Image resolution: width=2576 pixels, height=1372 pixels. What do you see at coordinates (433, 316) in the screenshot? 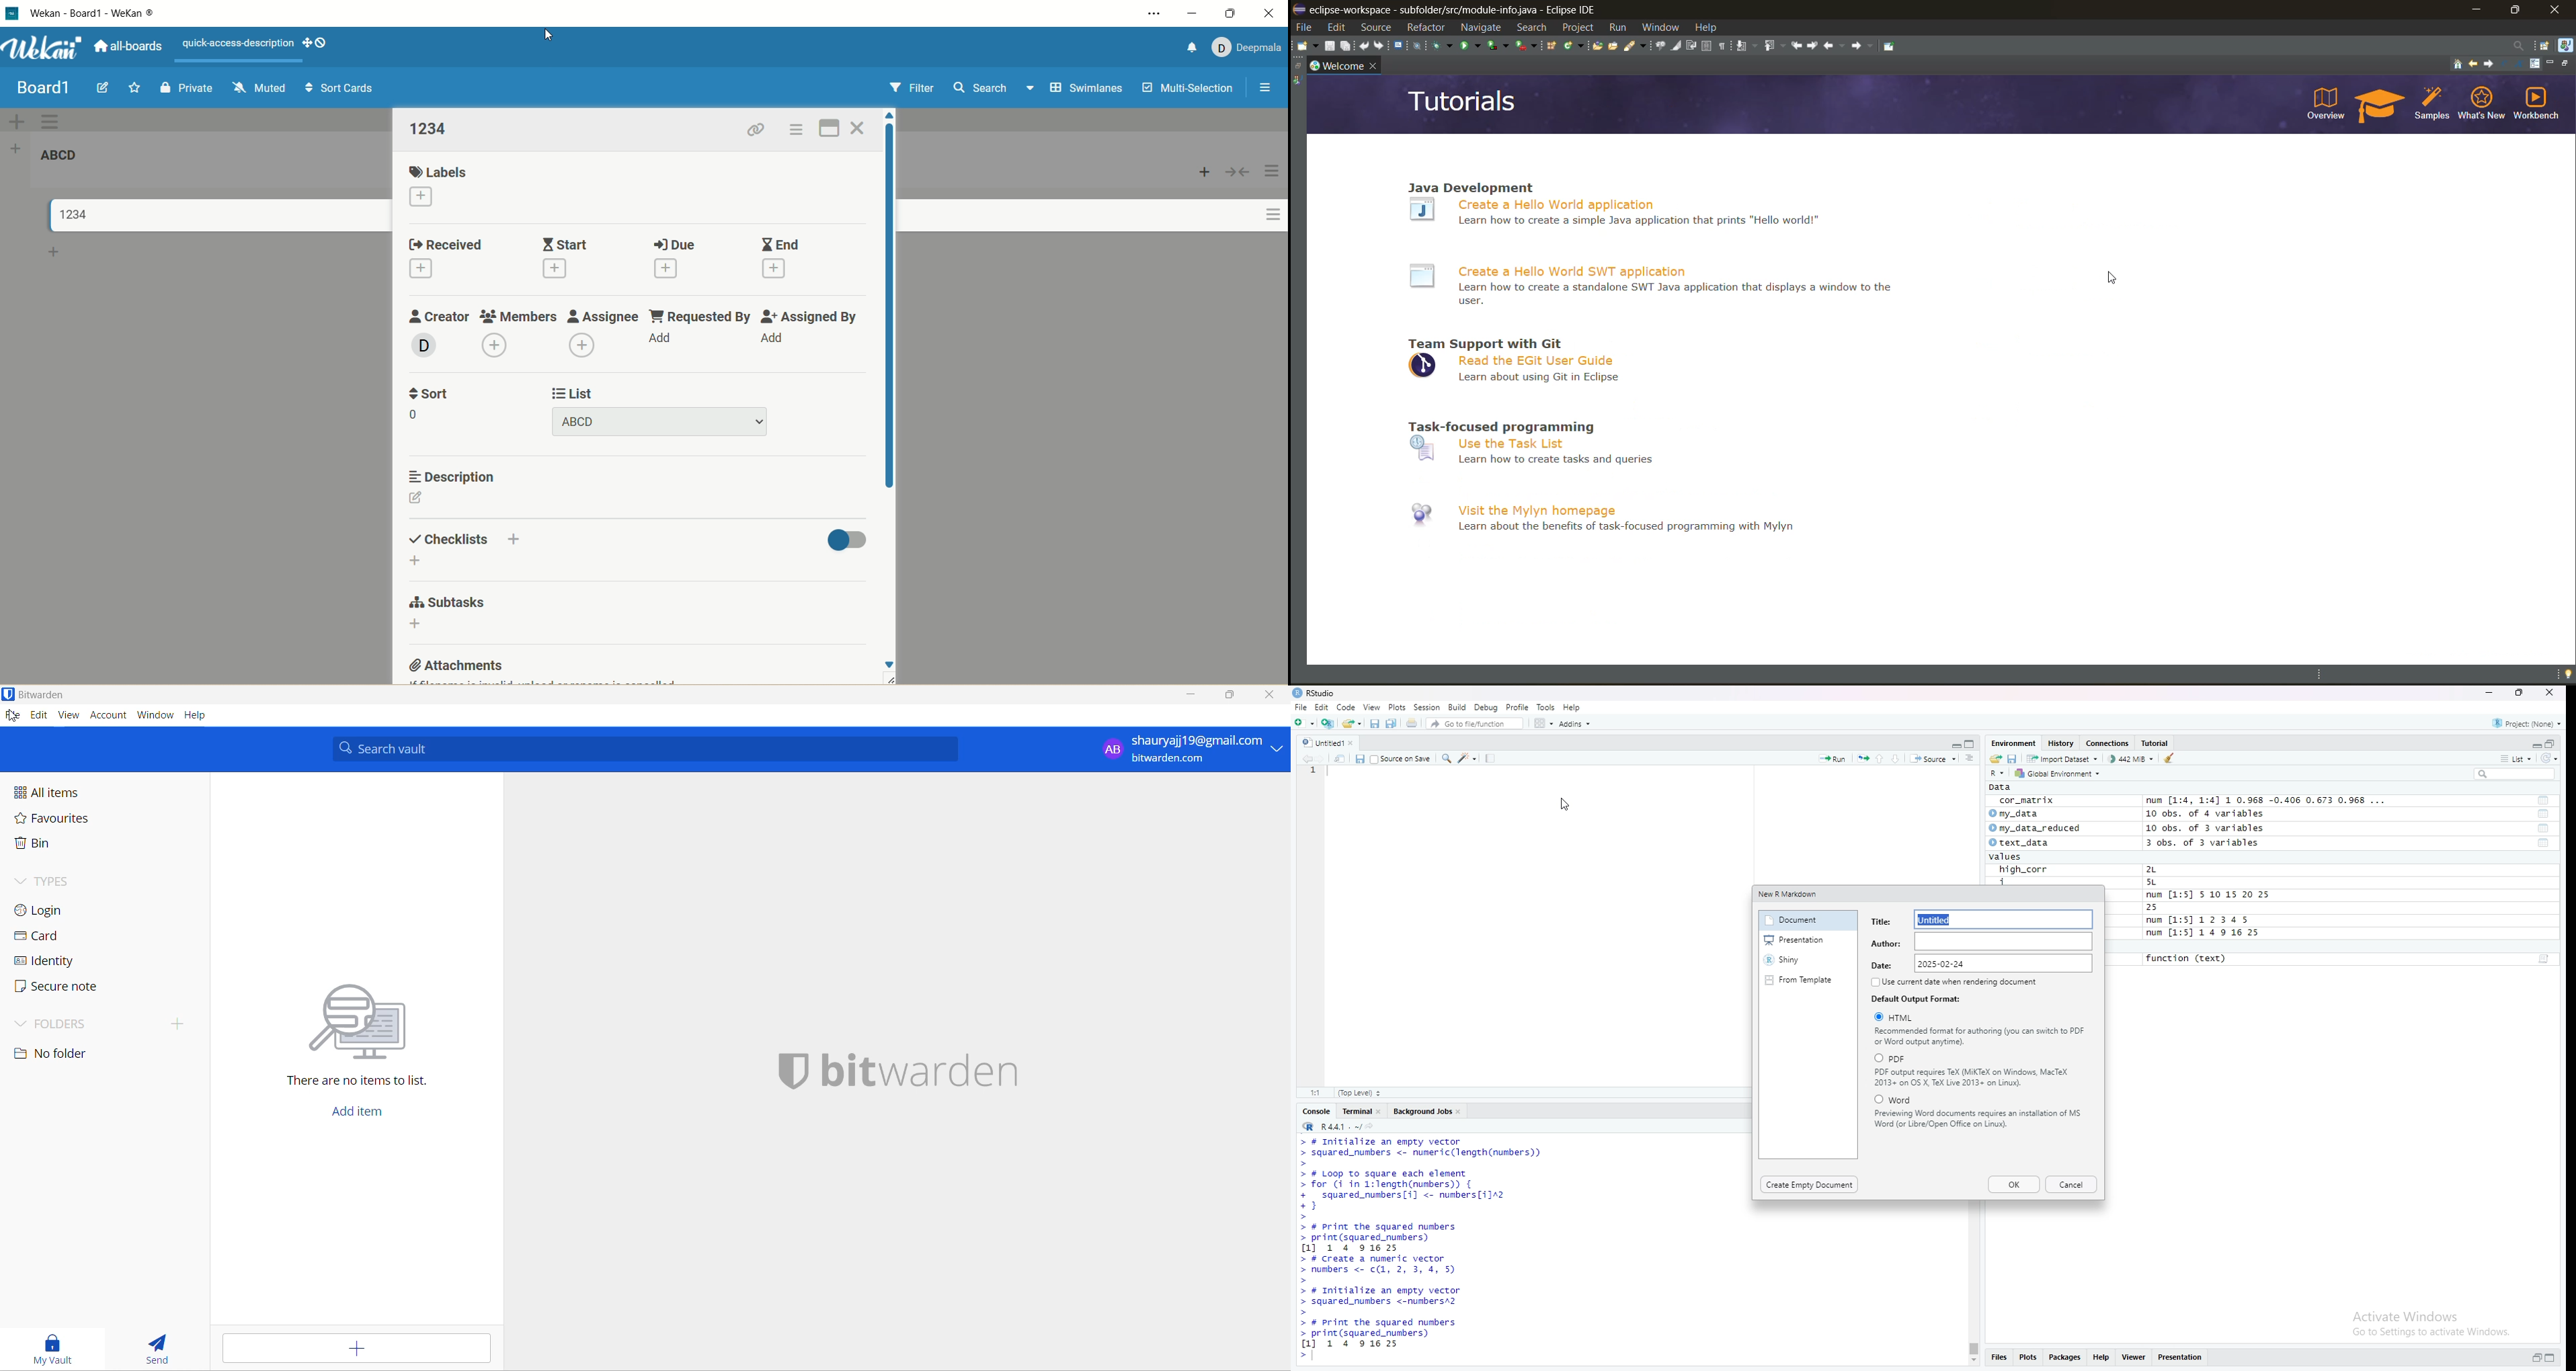
I see `creator` at bounding box center [433, 316].